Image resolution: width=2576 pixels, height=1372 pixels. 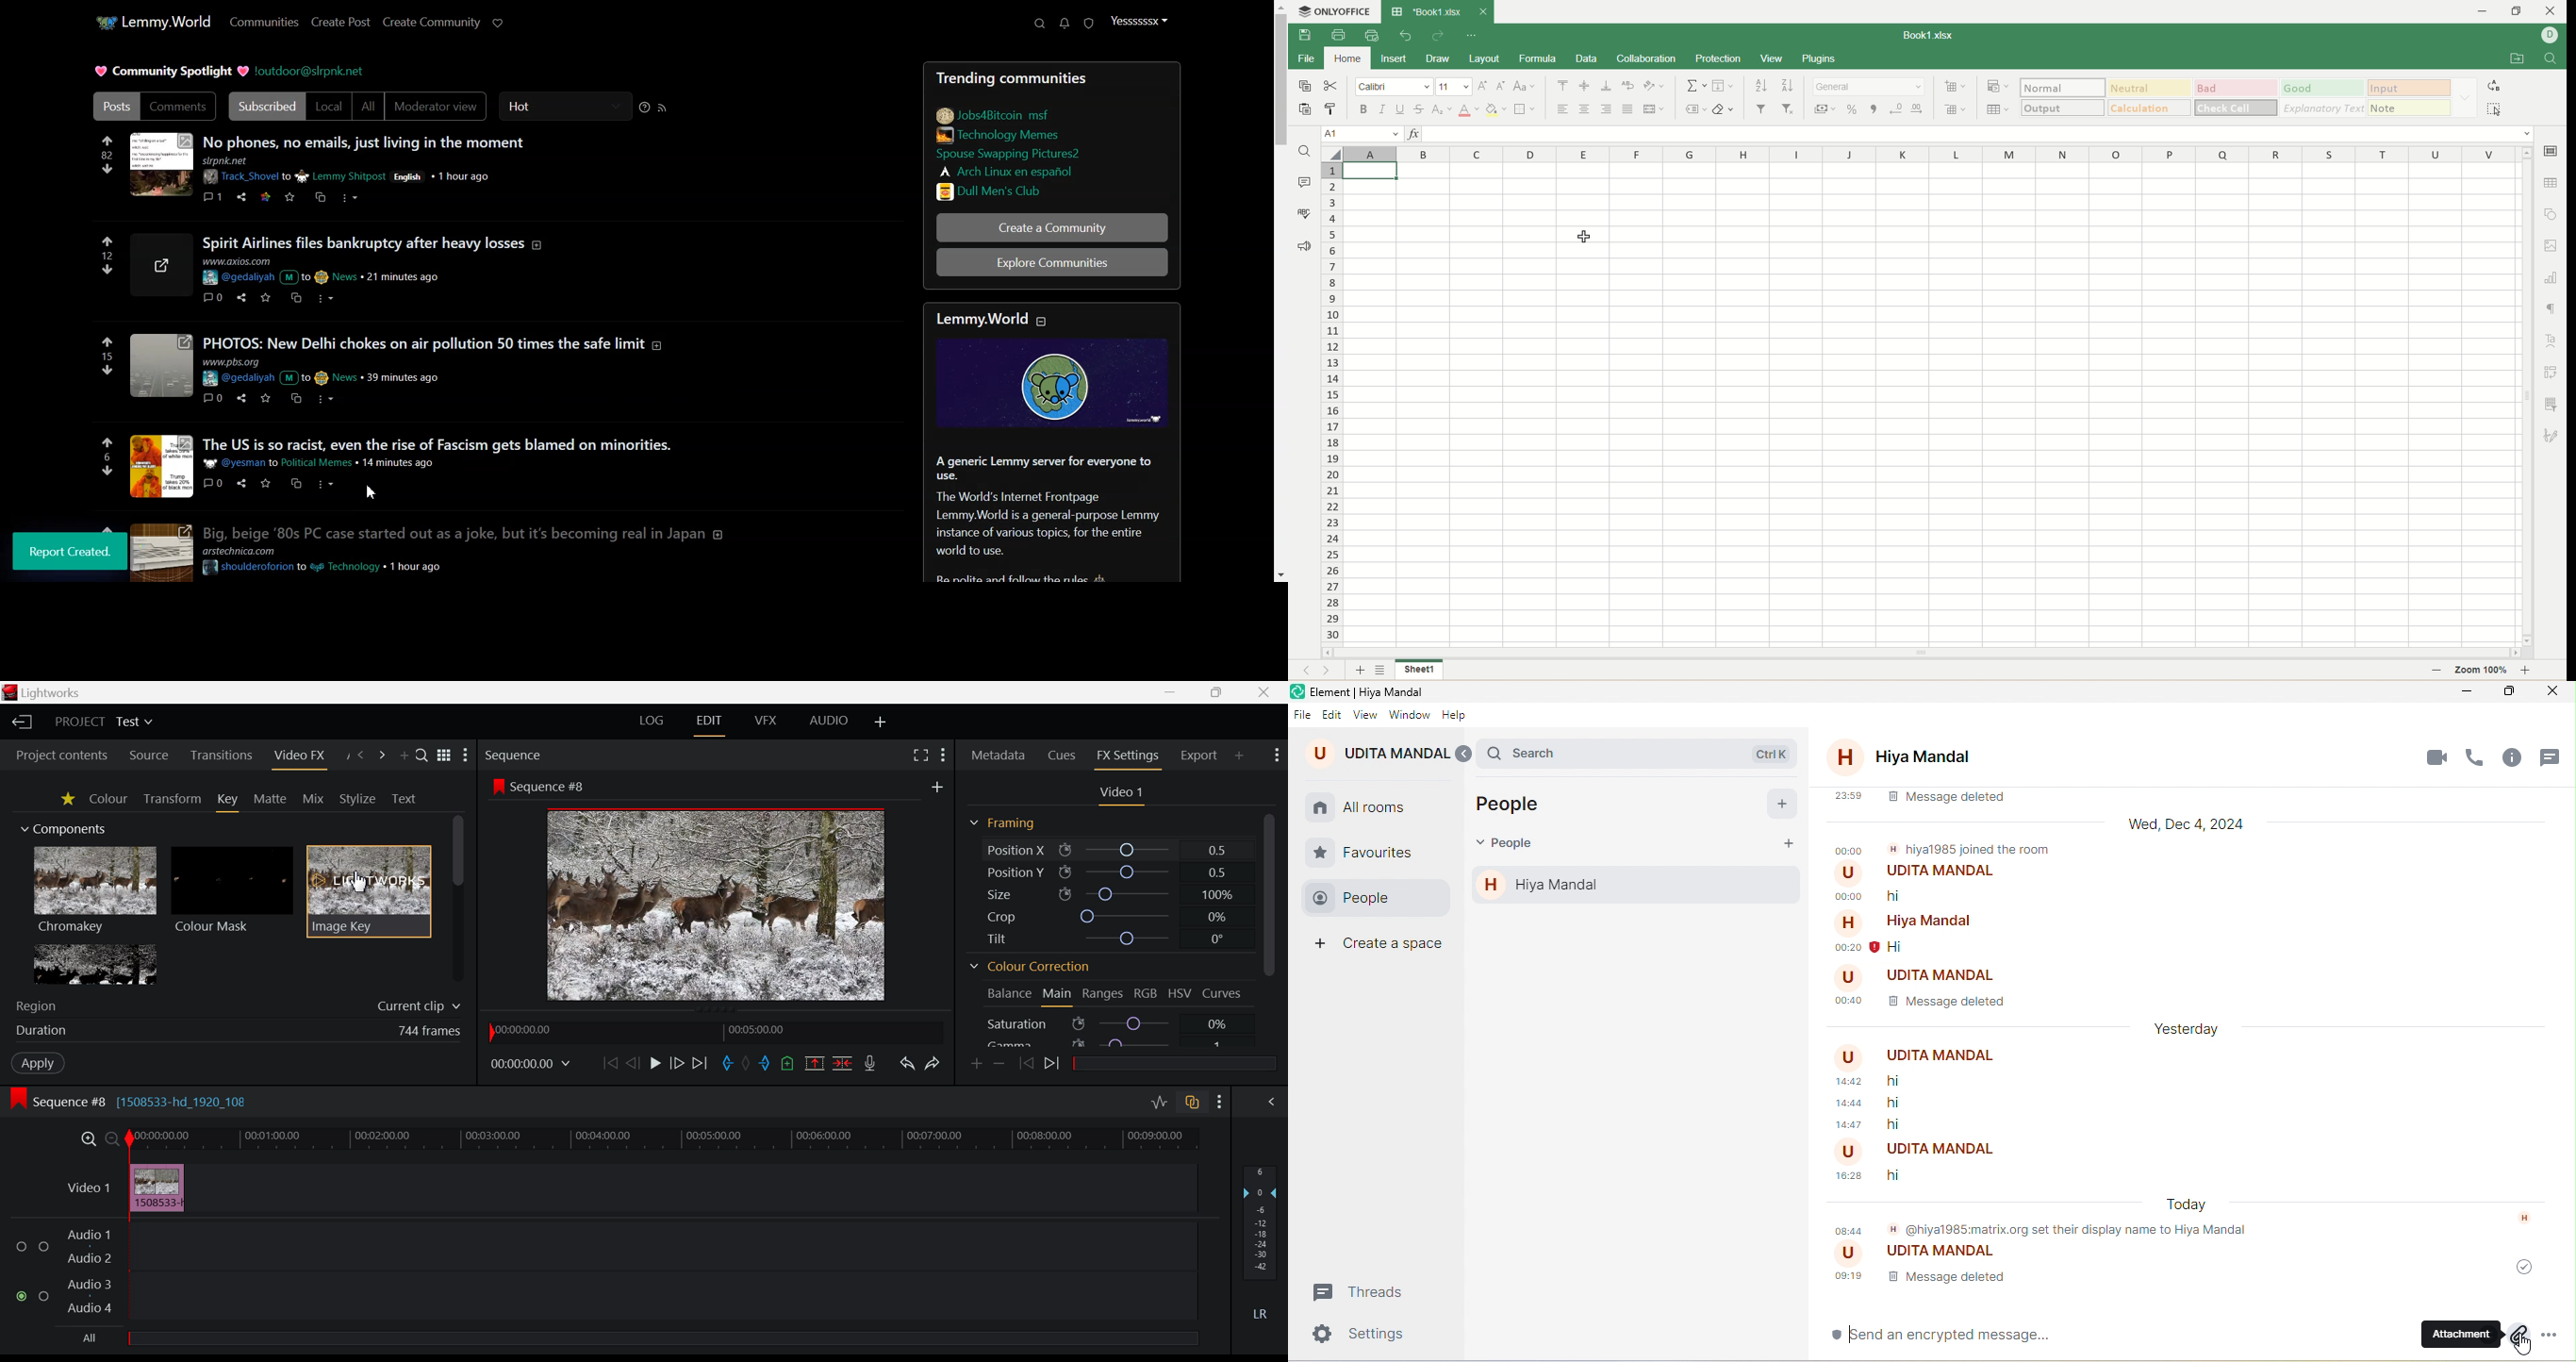 I want to click on Create Community, so click(x=432, y=22).